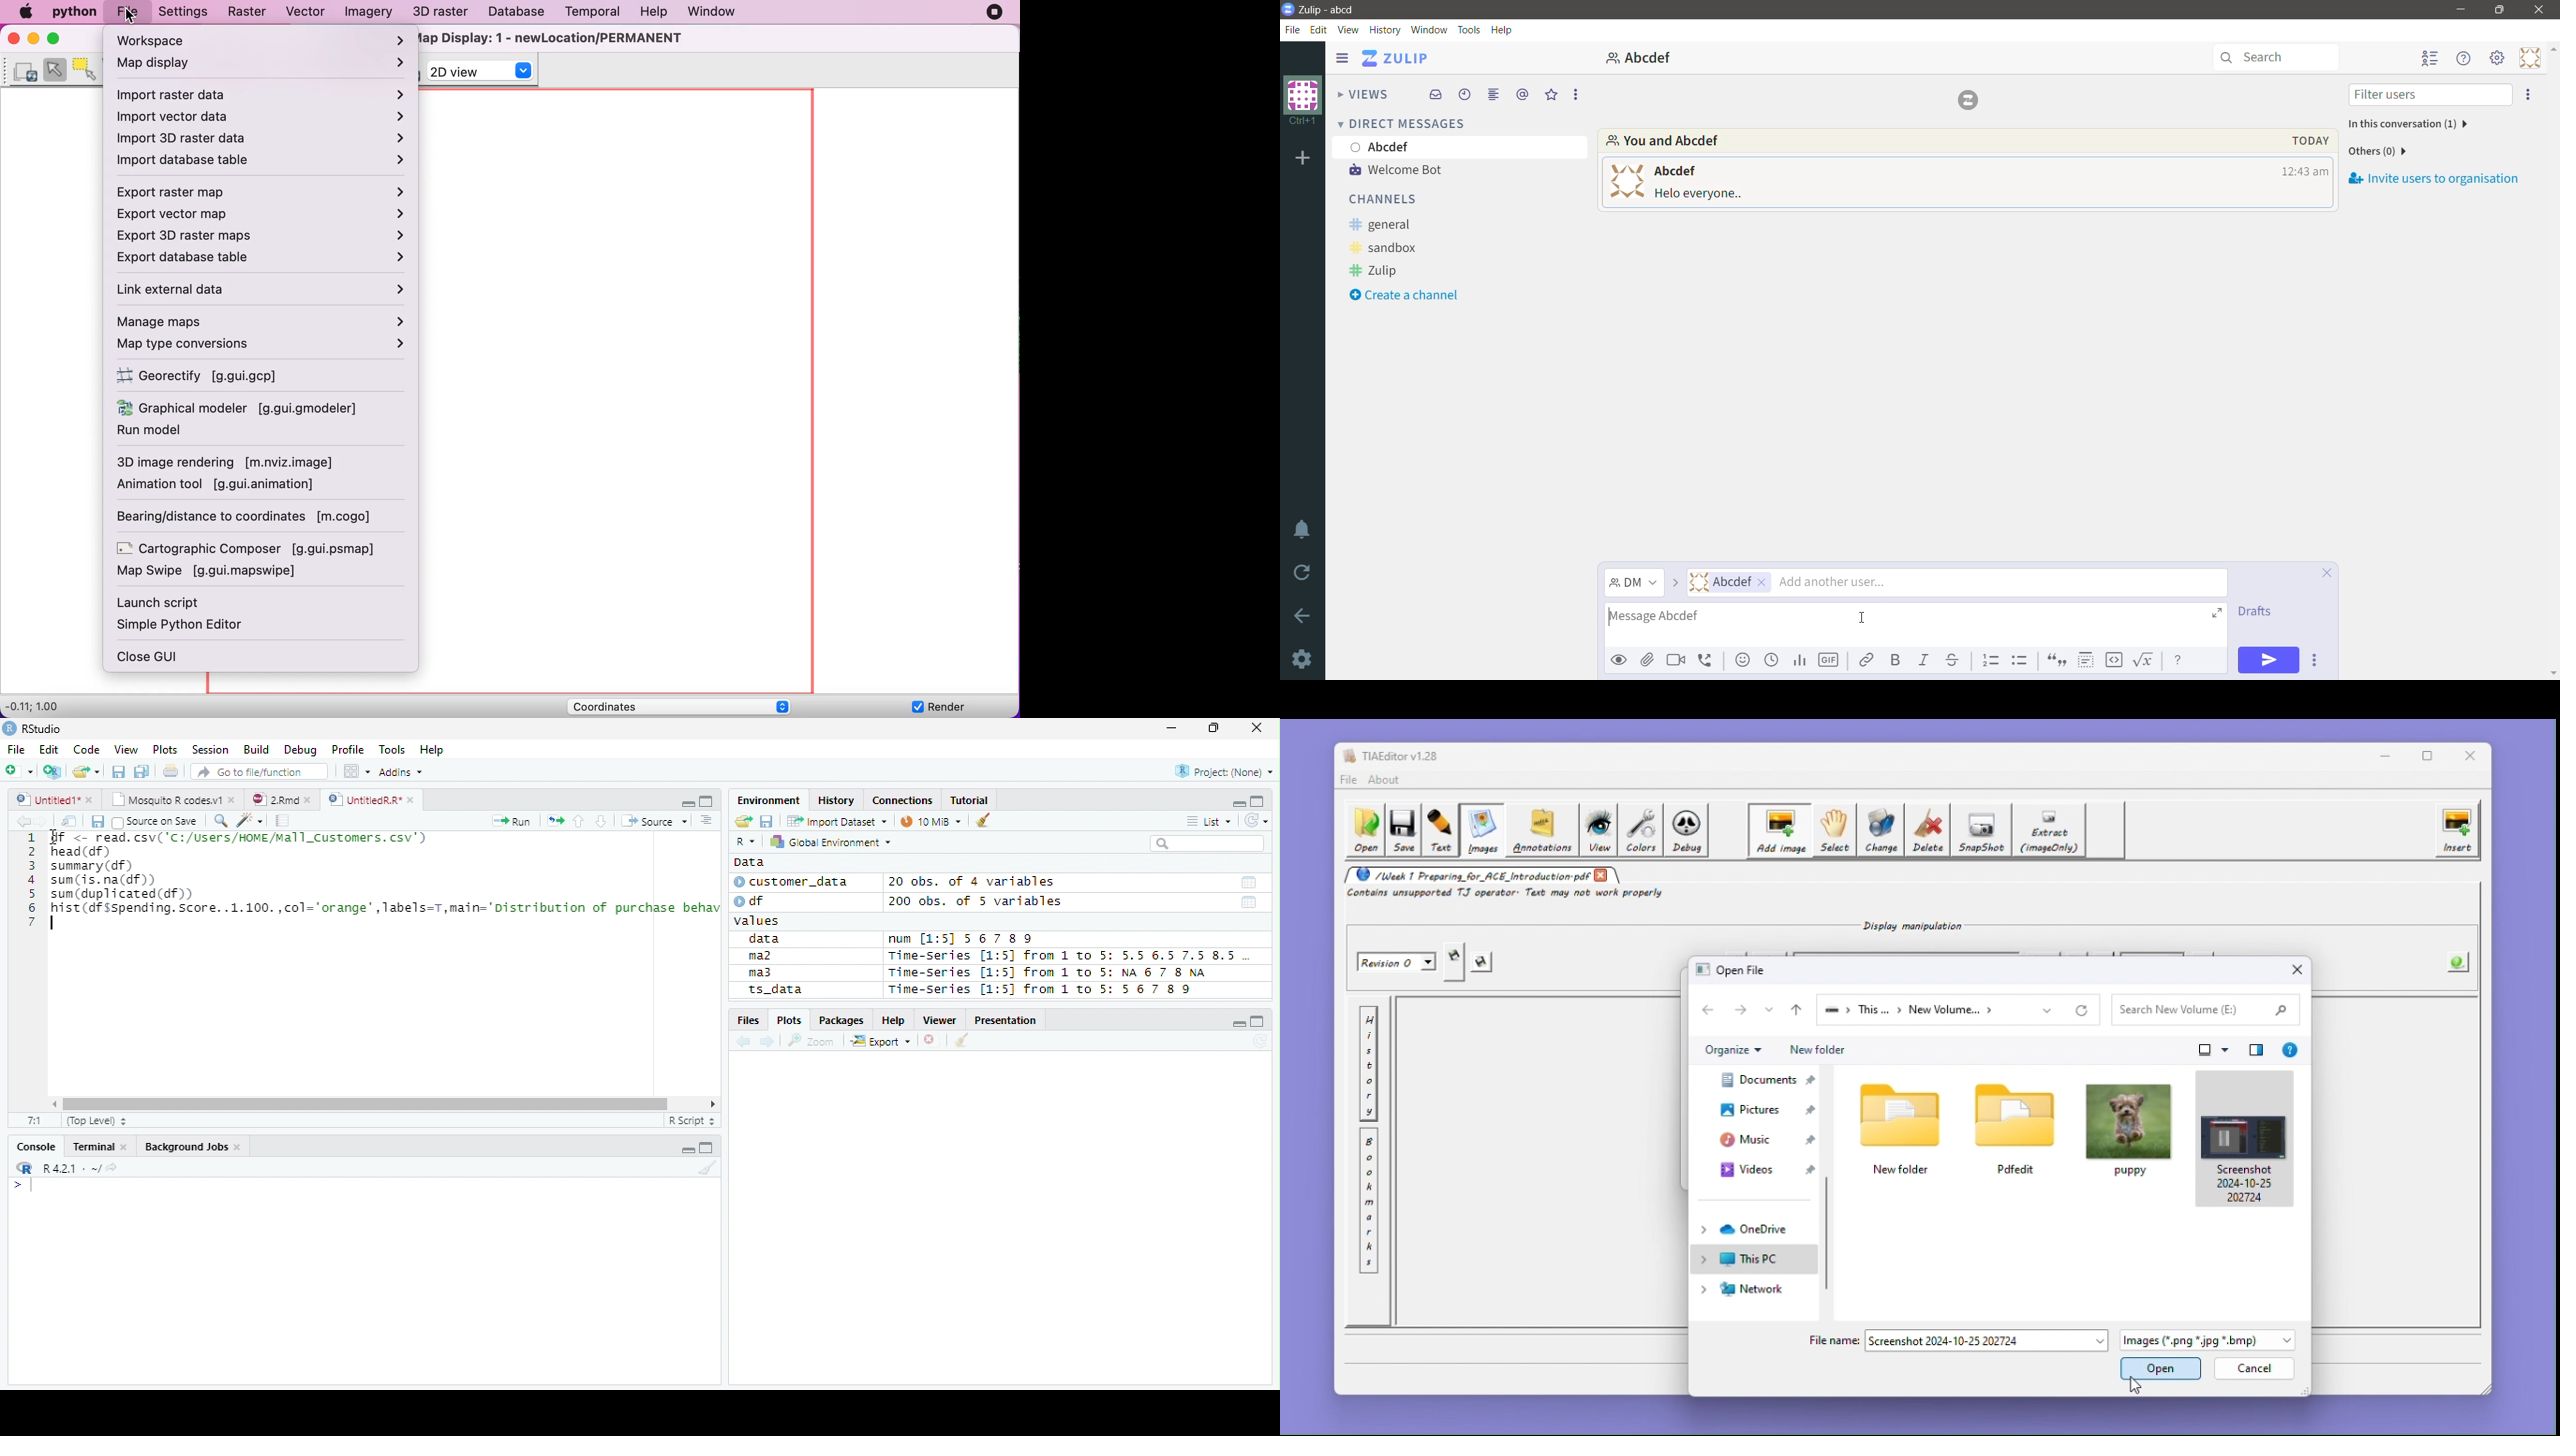 The image size is (2576, 1456). What do you see at coordinates (961, 939) in the screenshot?
I see `num [1:5] 567 89` at bounding box center [961, 939].